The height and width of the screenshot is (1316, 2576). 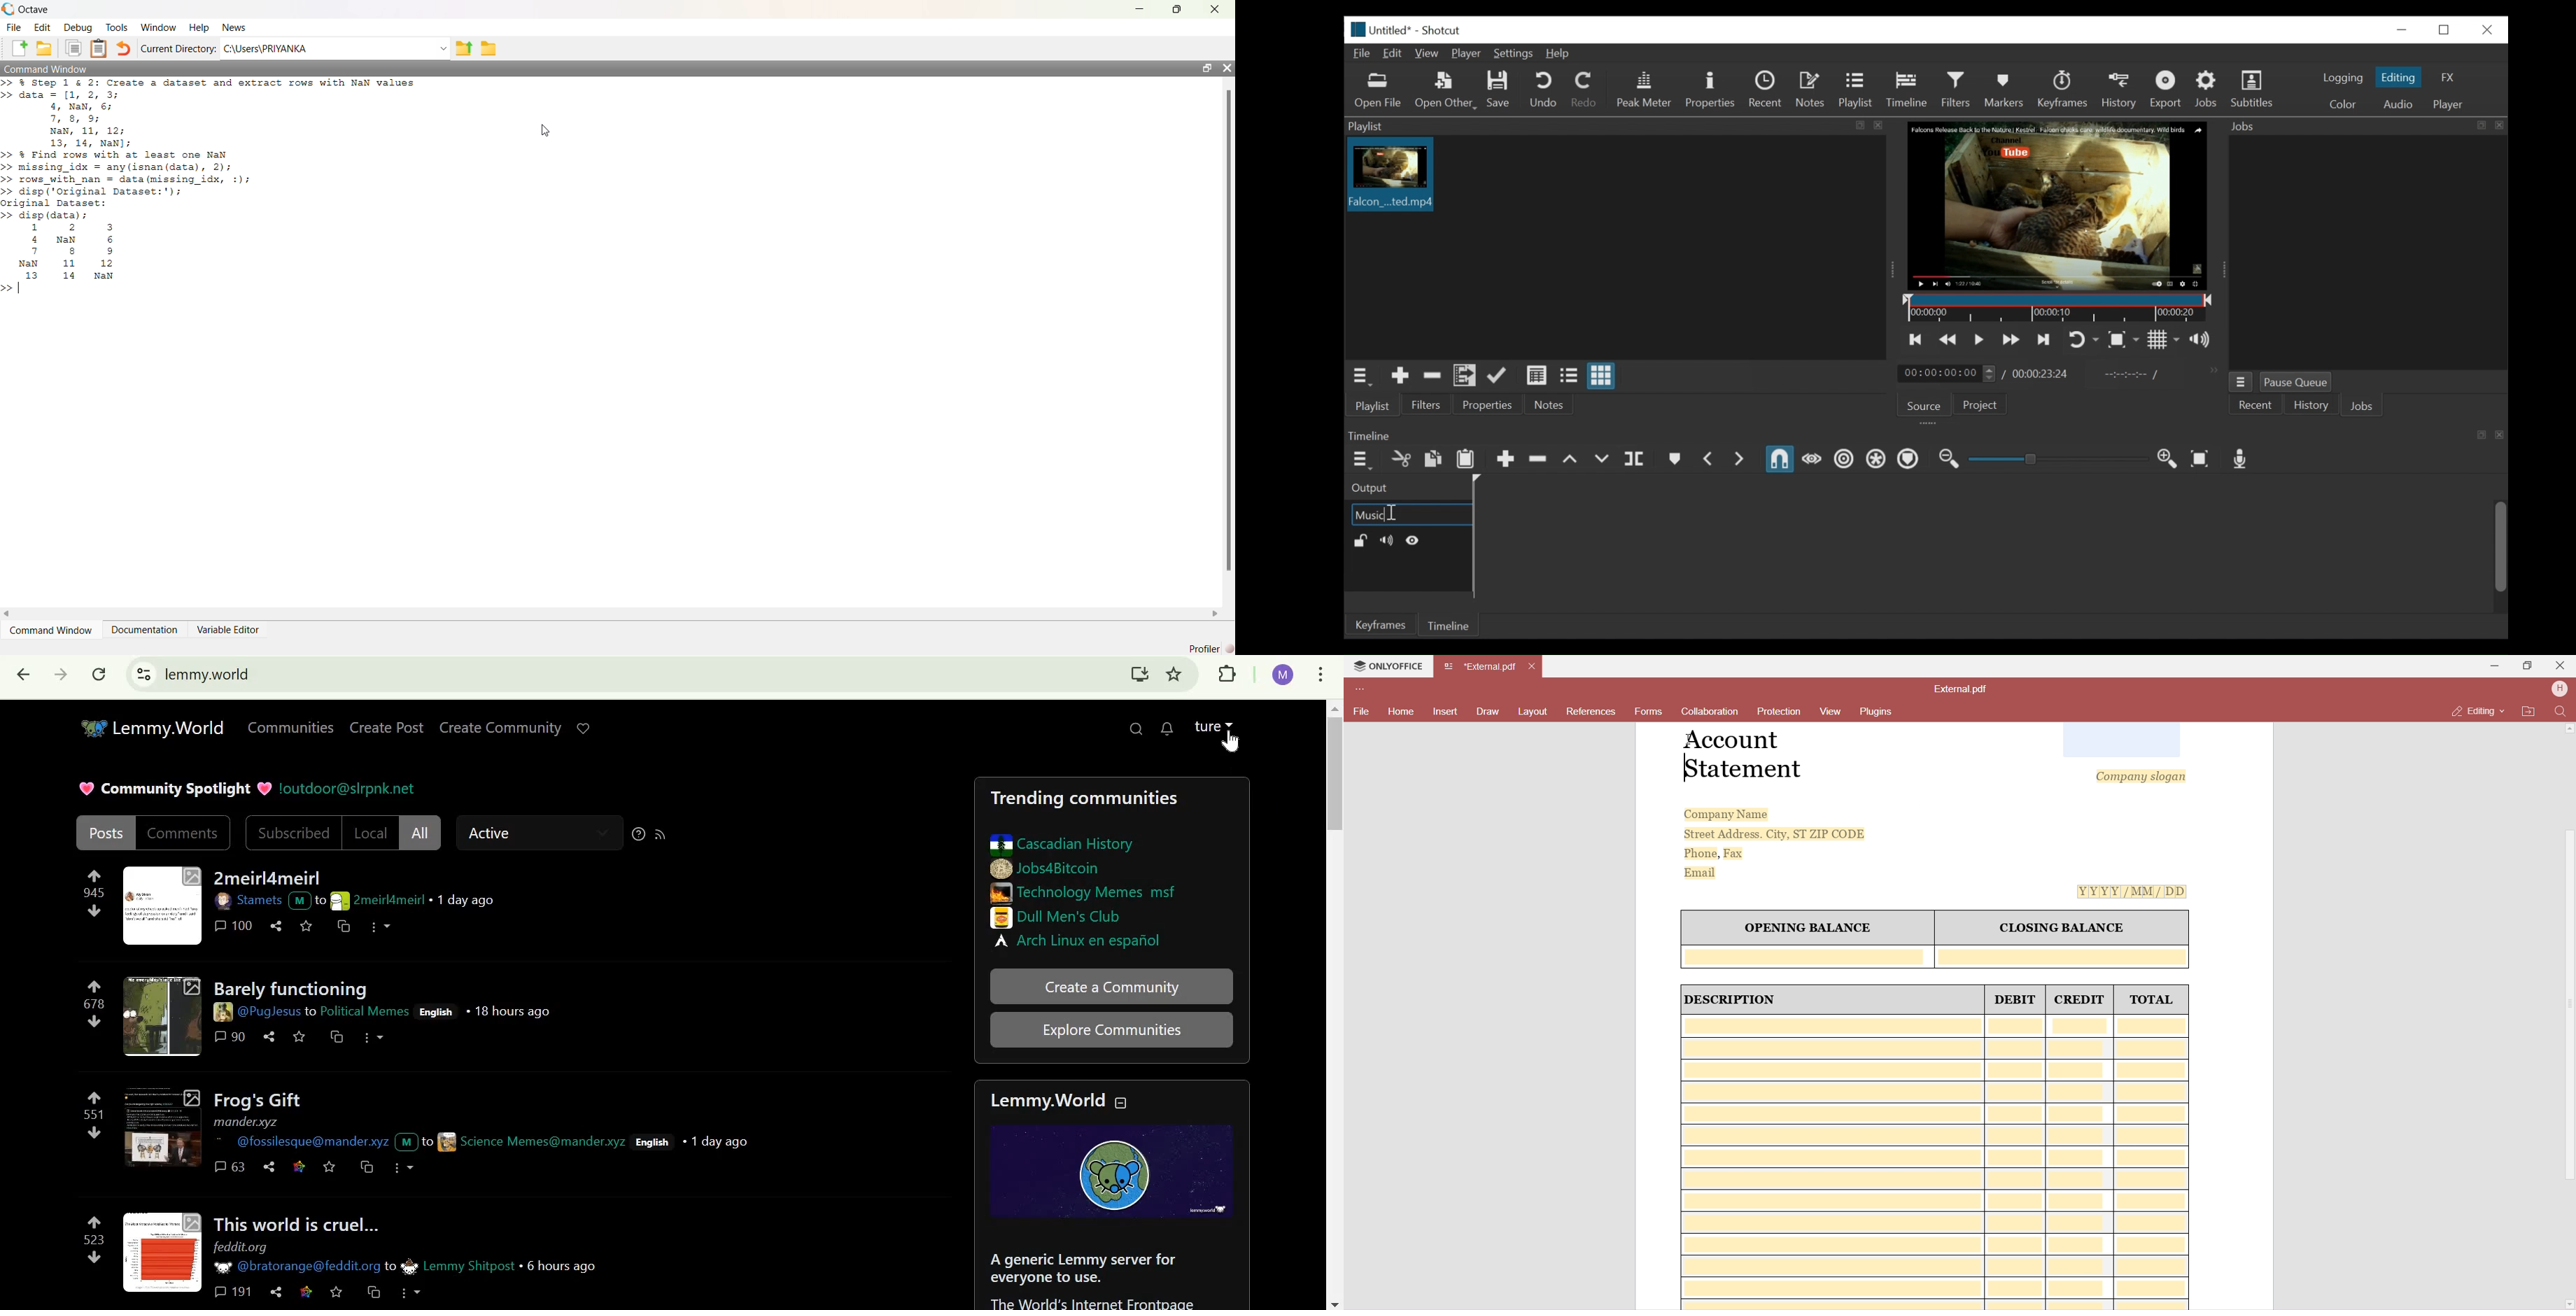 What do you see at coordinates (2058, 207) in the screenshot?
I see `Media Viewer` at bounding box center [2058, 207].